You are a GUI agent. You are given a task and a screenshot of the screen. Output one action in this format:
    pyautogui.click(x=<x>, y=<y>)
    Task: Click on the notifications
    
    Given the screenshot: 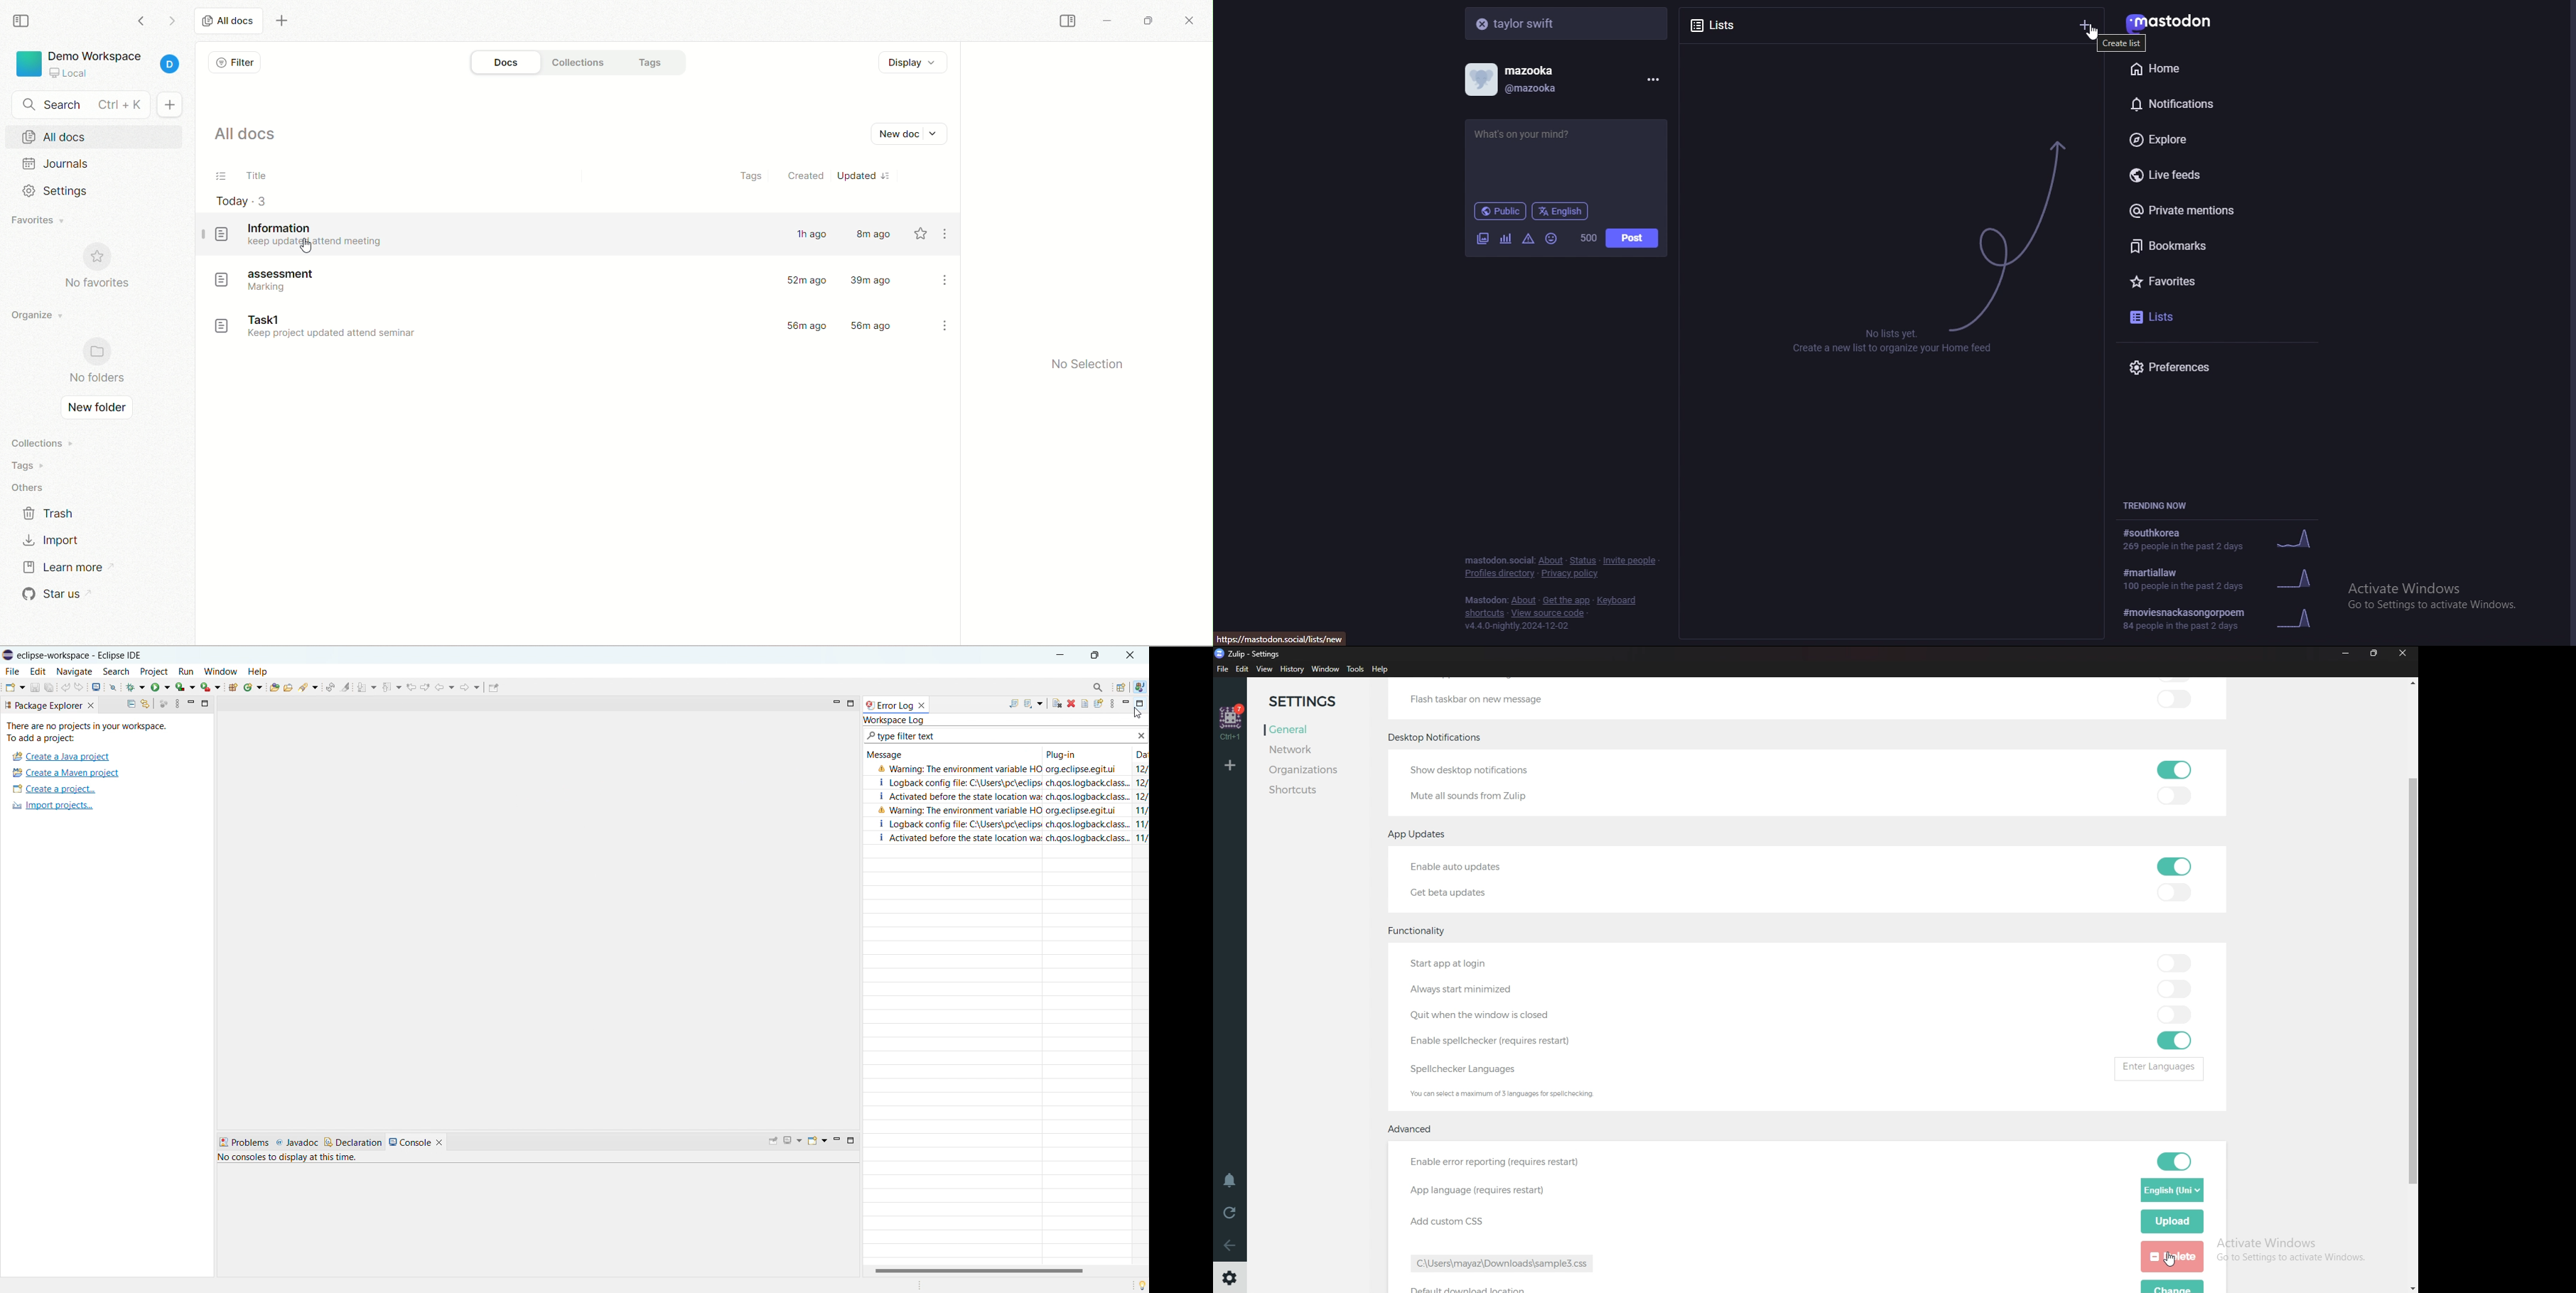 What is the action you would take?
    pyautogui.click(x=2203, y=101)
    